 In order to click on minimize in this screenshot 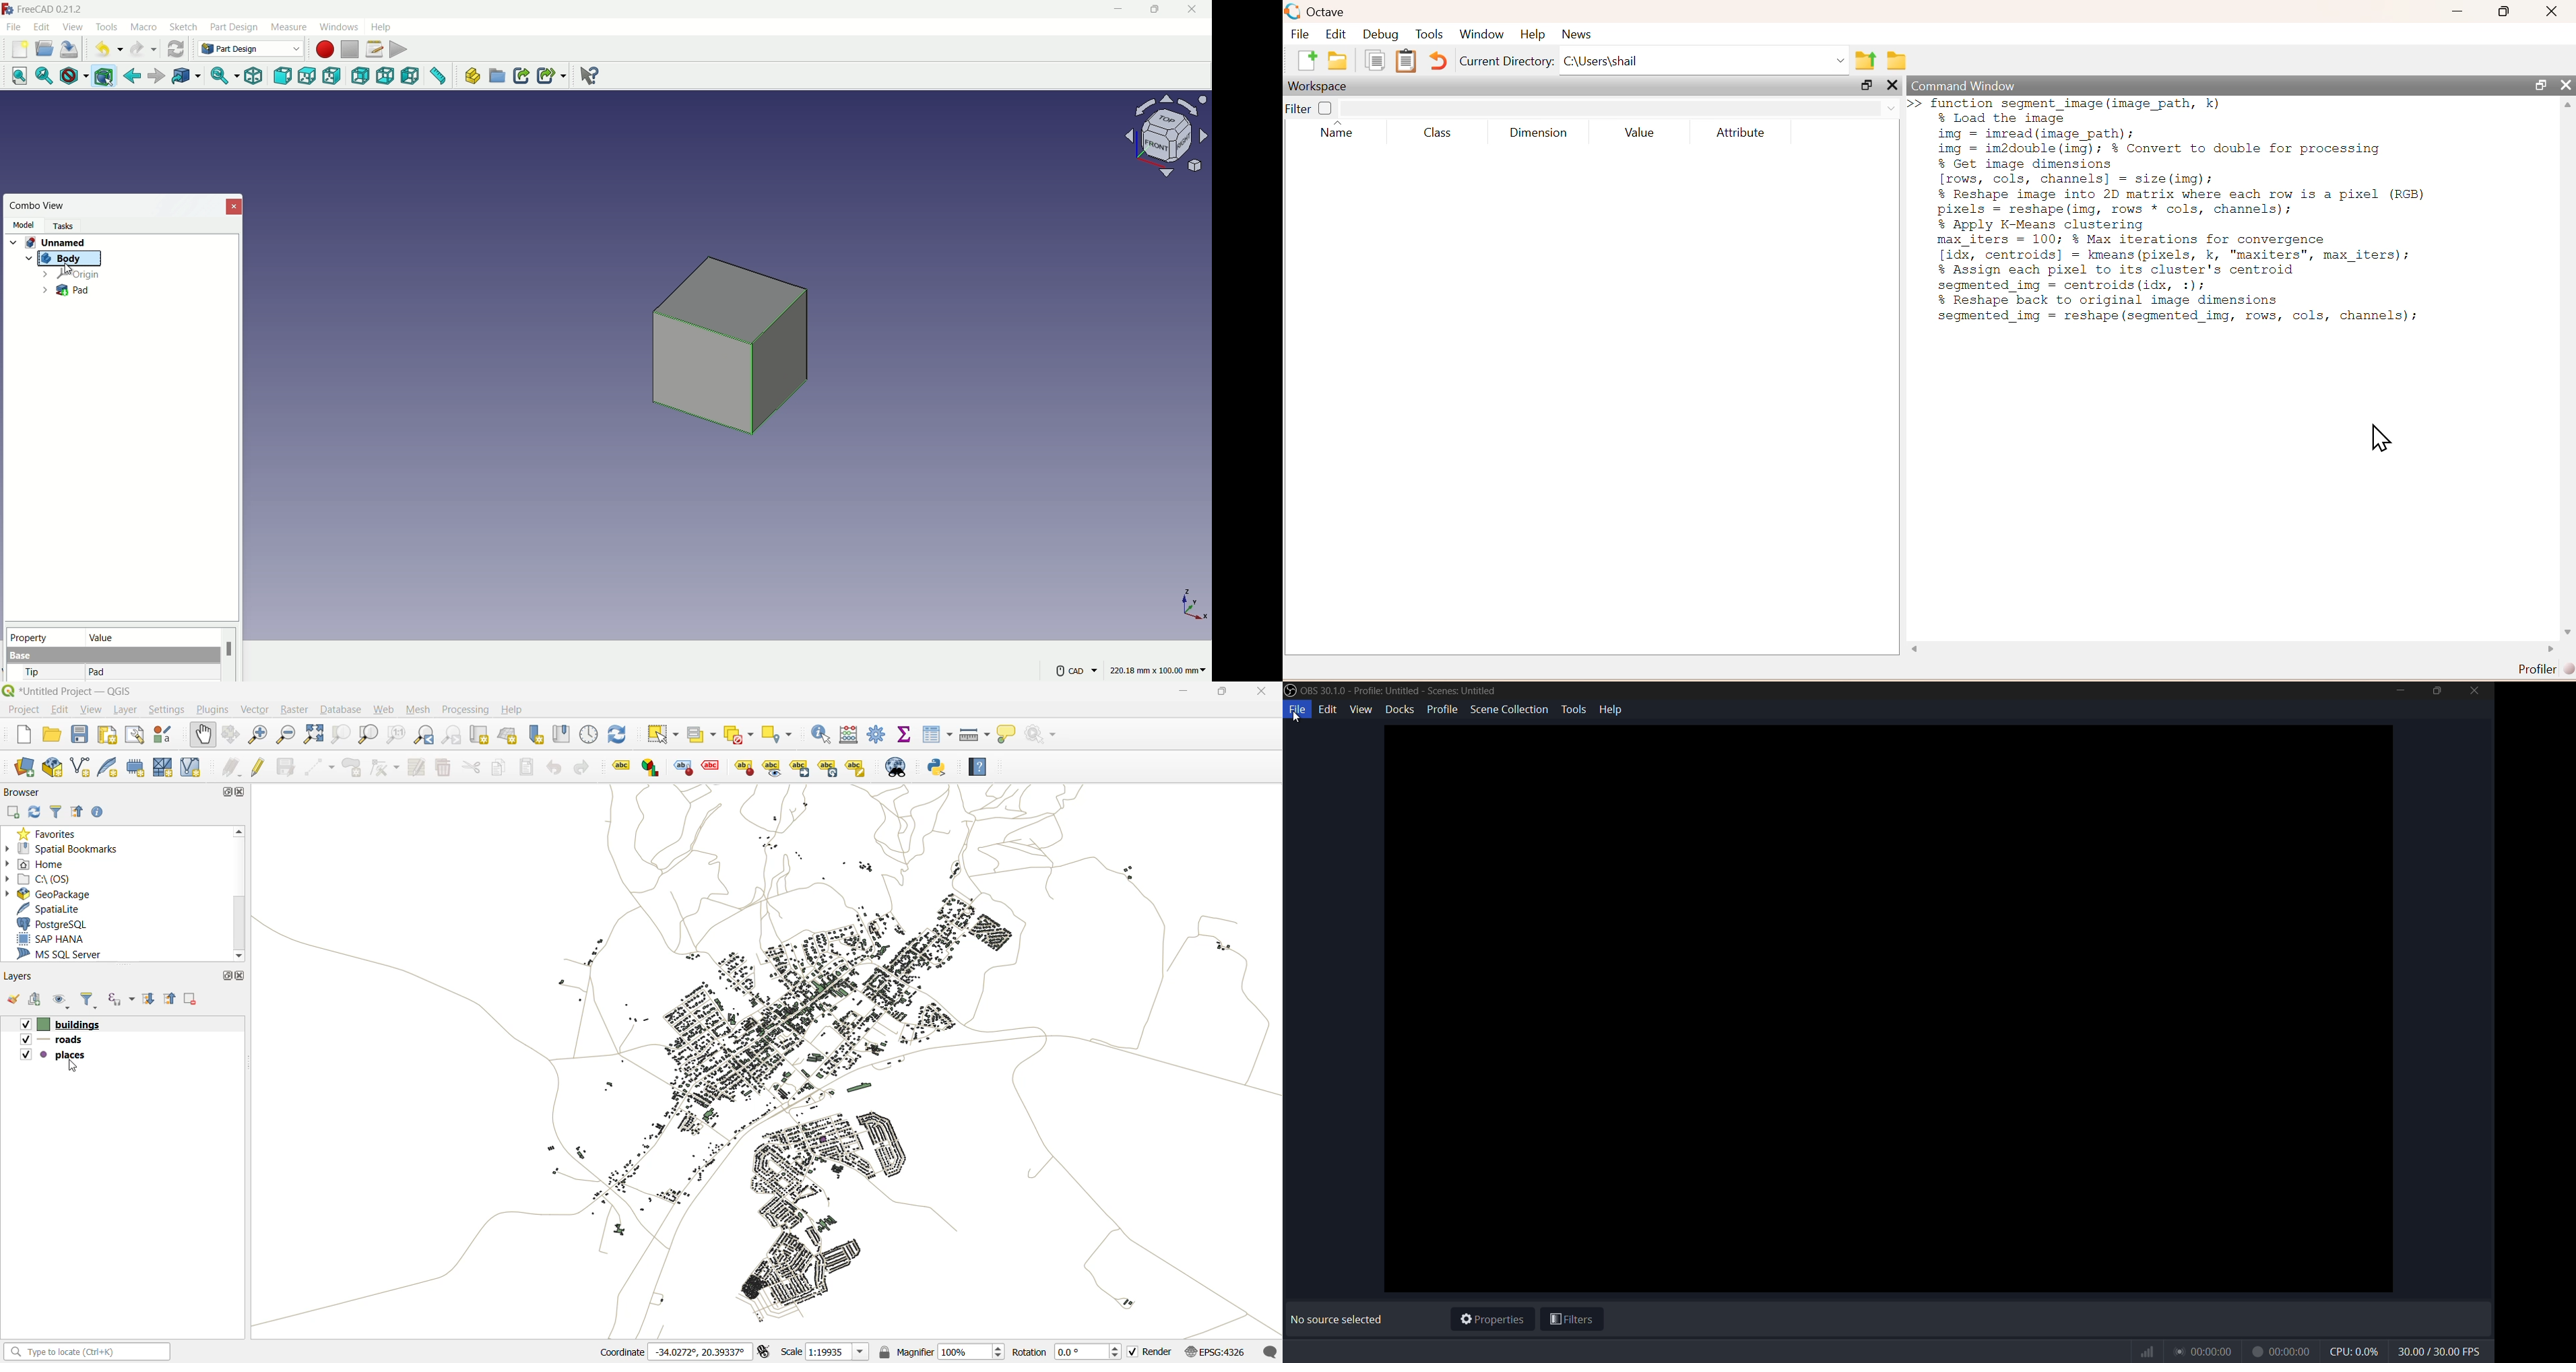, I will do `click(1189, 691)`.